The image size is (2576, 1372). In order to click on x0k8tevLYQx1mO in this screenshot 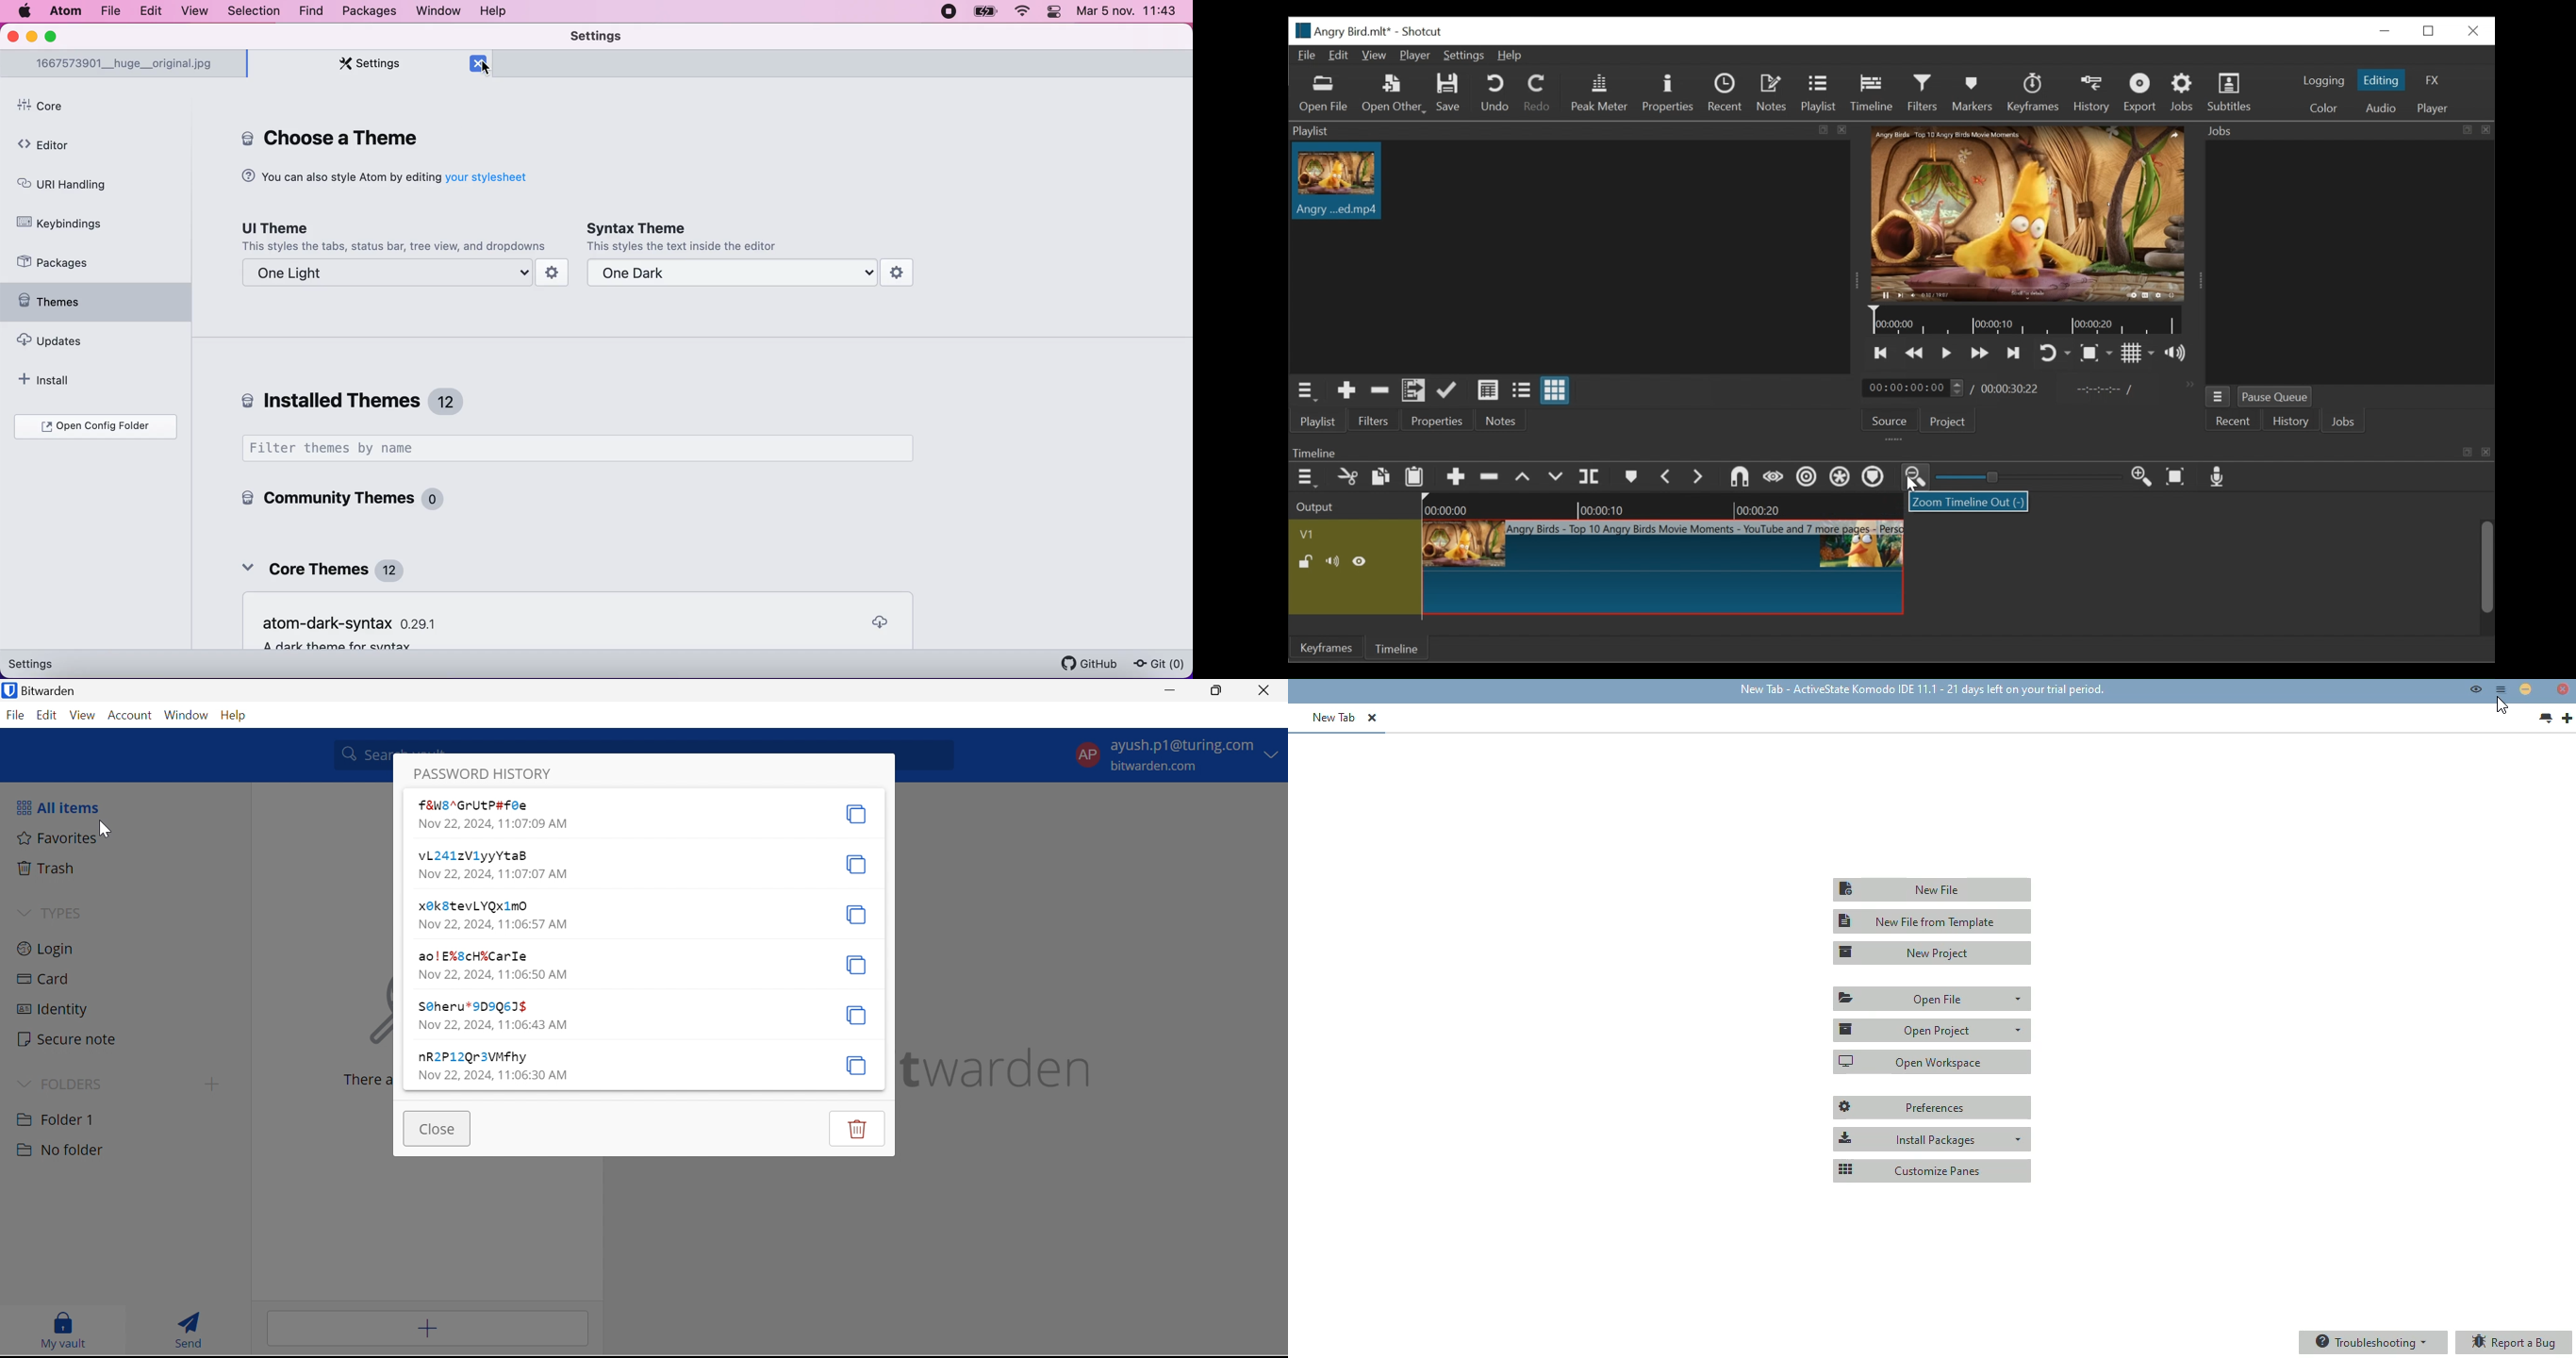, I will do `click(473, 906)`.